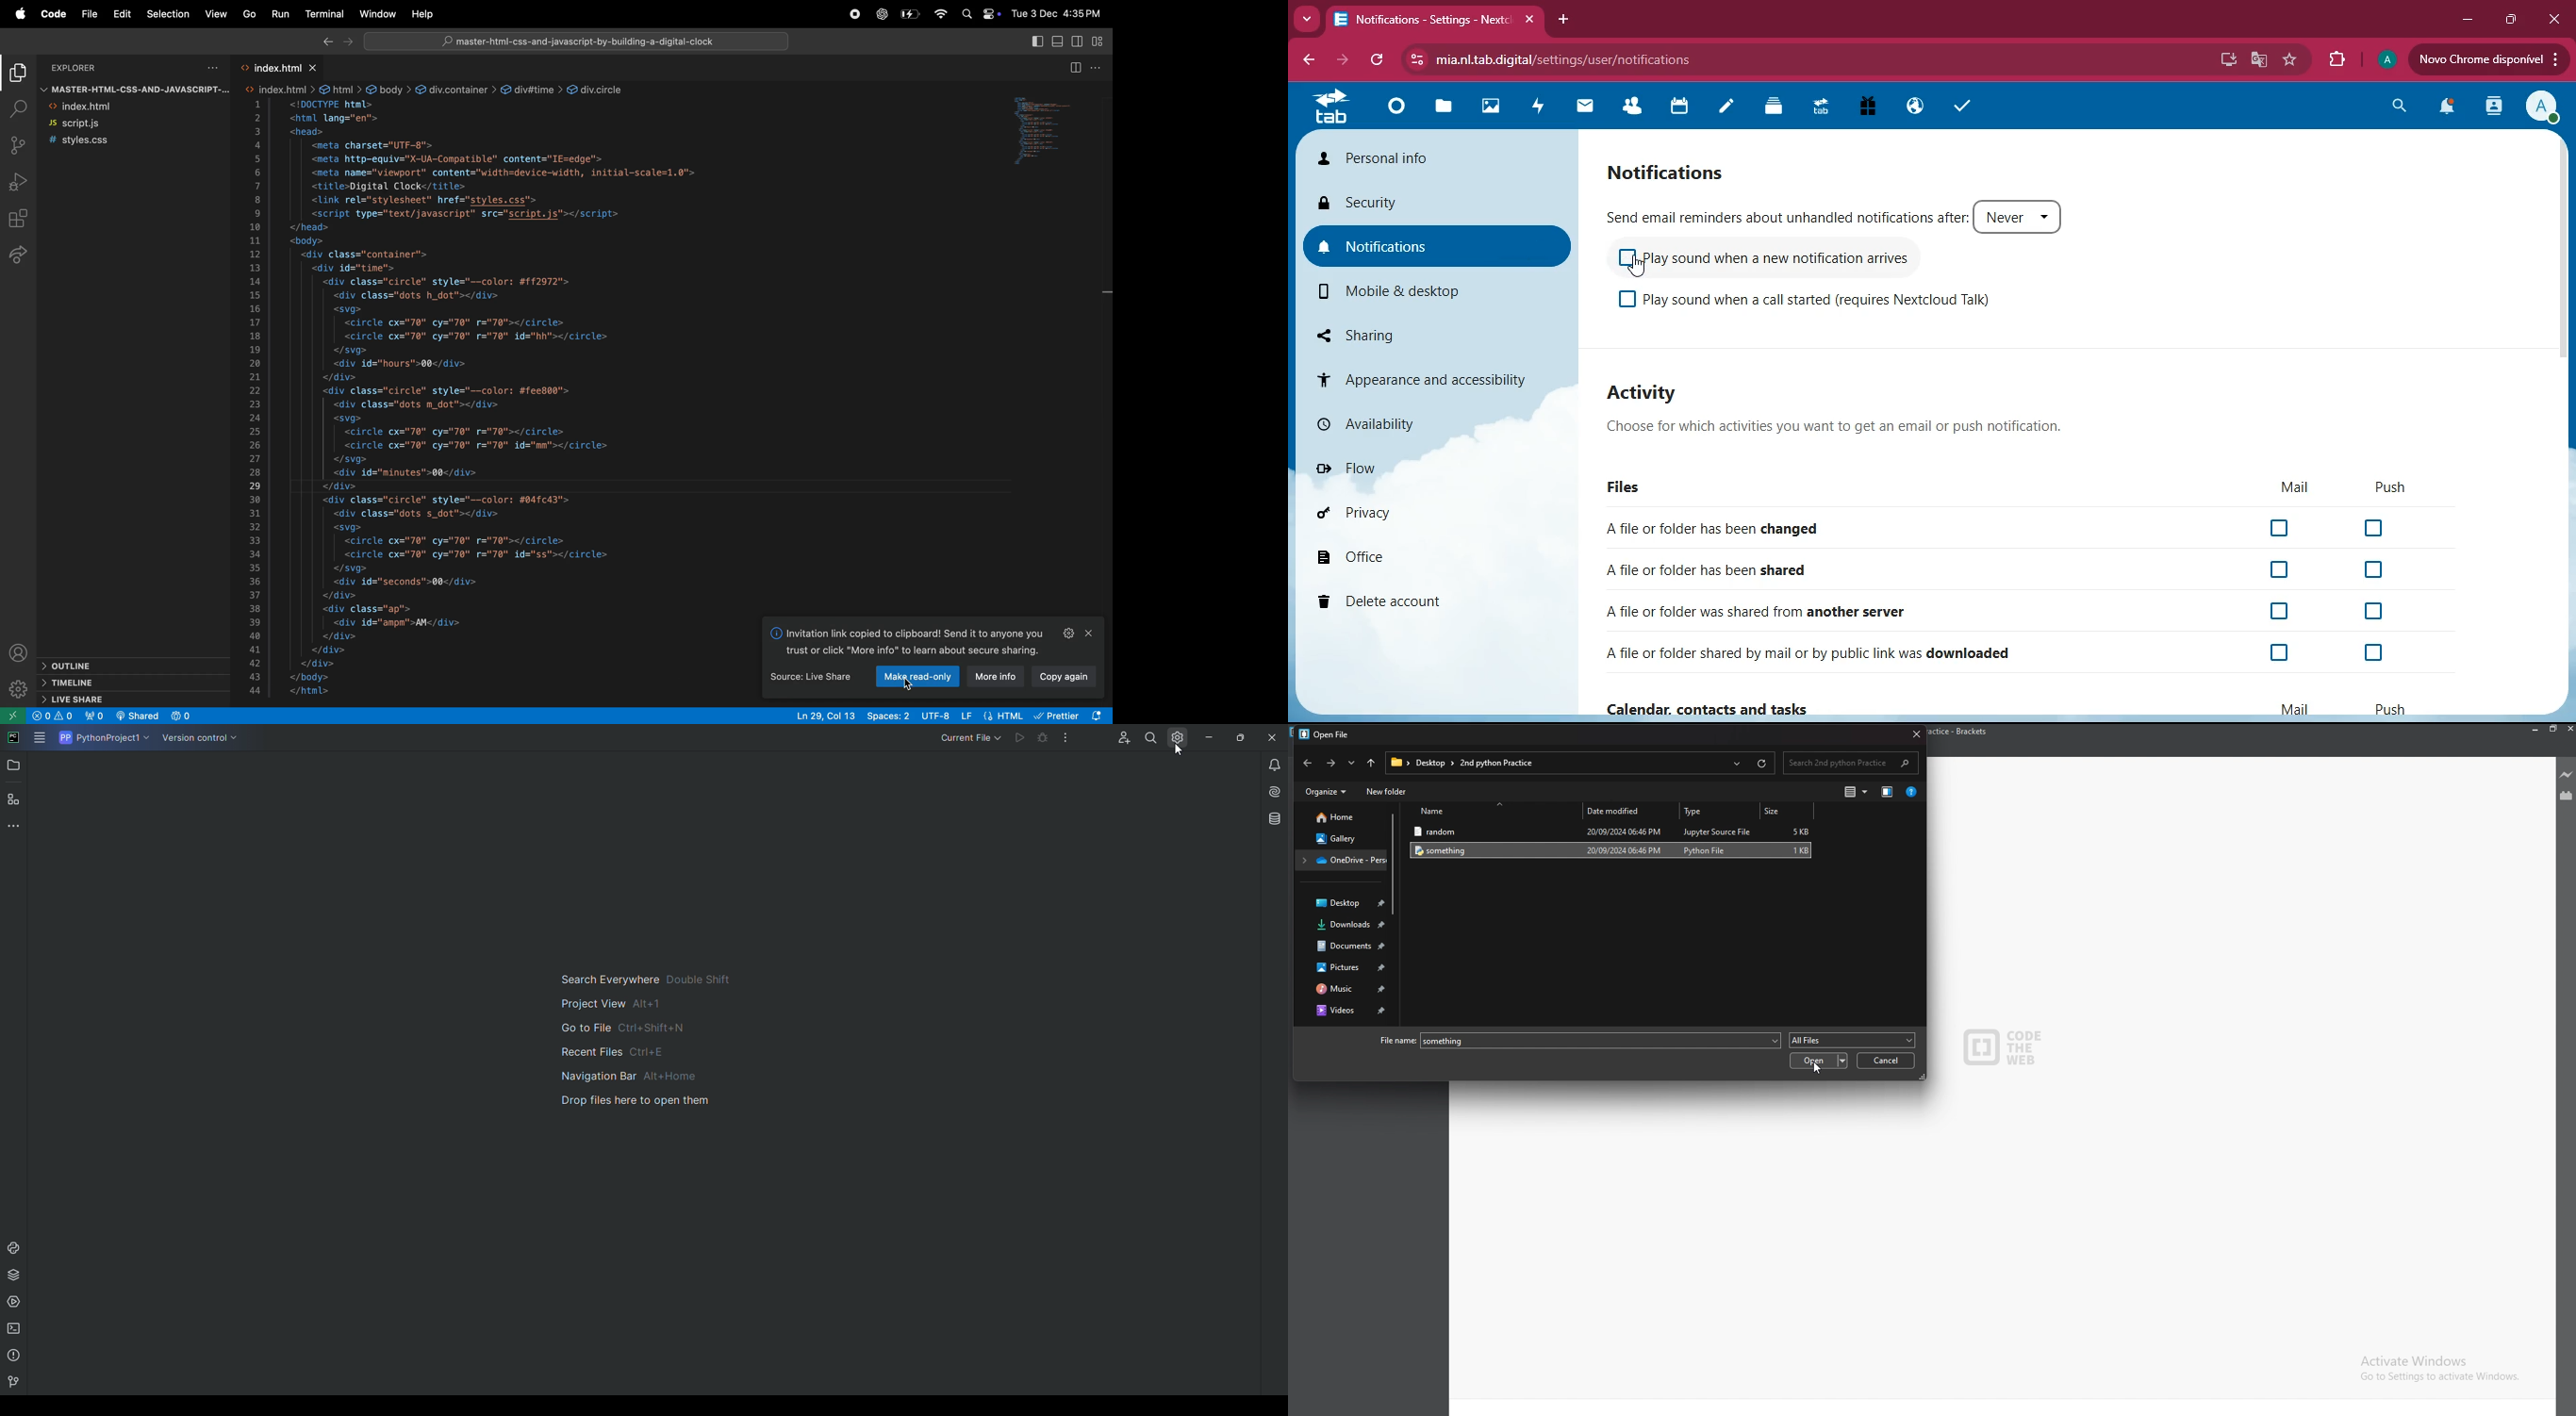 This screenshot has width=2576, height=1428. What do you see at coordinates (2567, 300) in the screenshot?
I see `scroll bar` at bounding box center [2567, 300].